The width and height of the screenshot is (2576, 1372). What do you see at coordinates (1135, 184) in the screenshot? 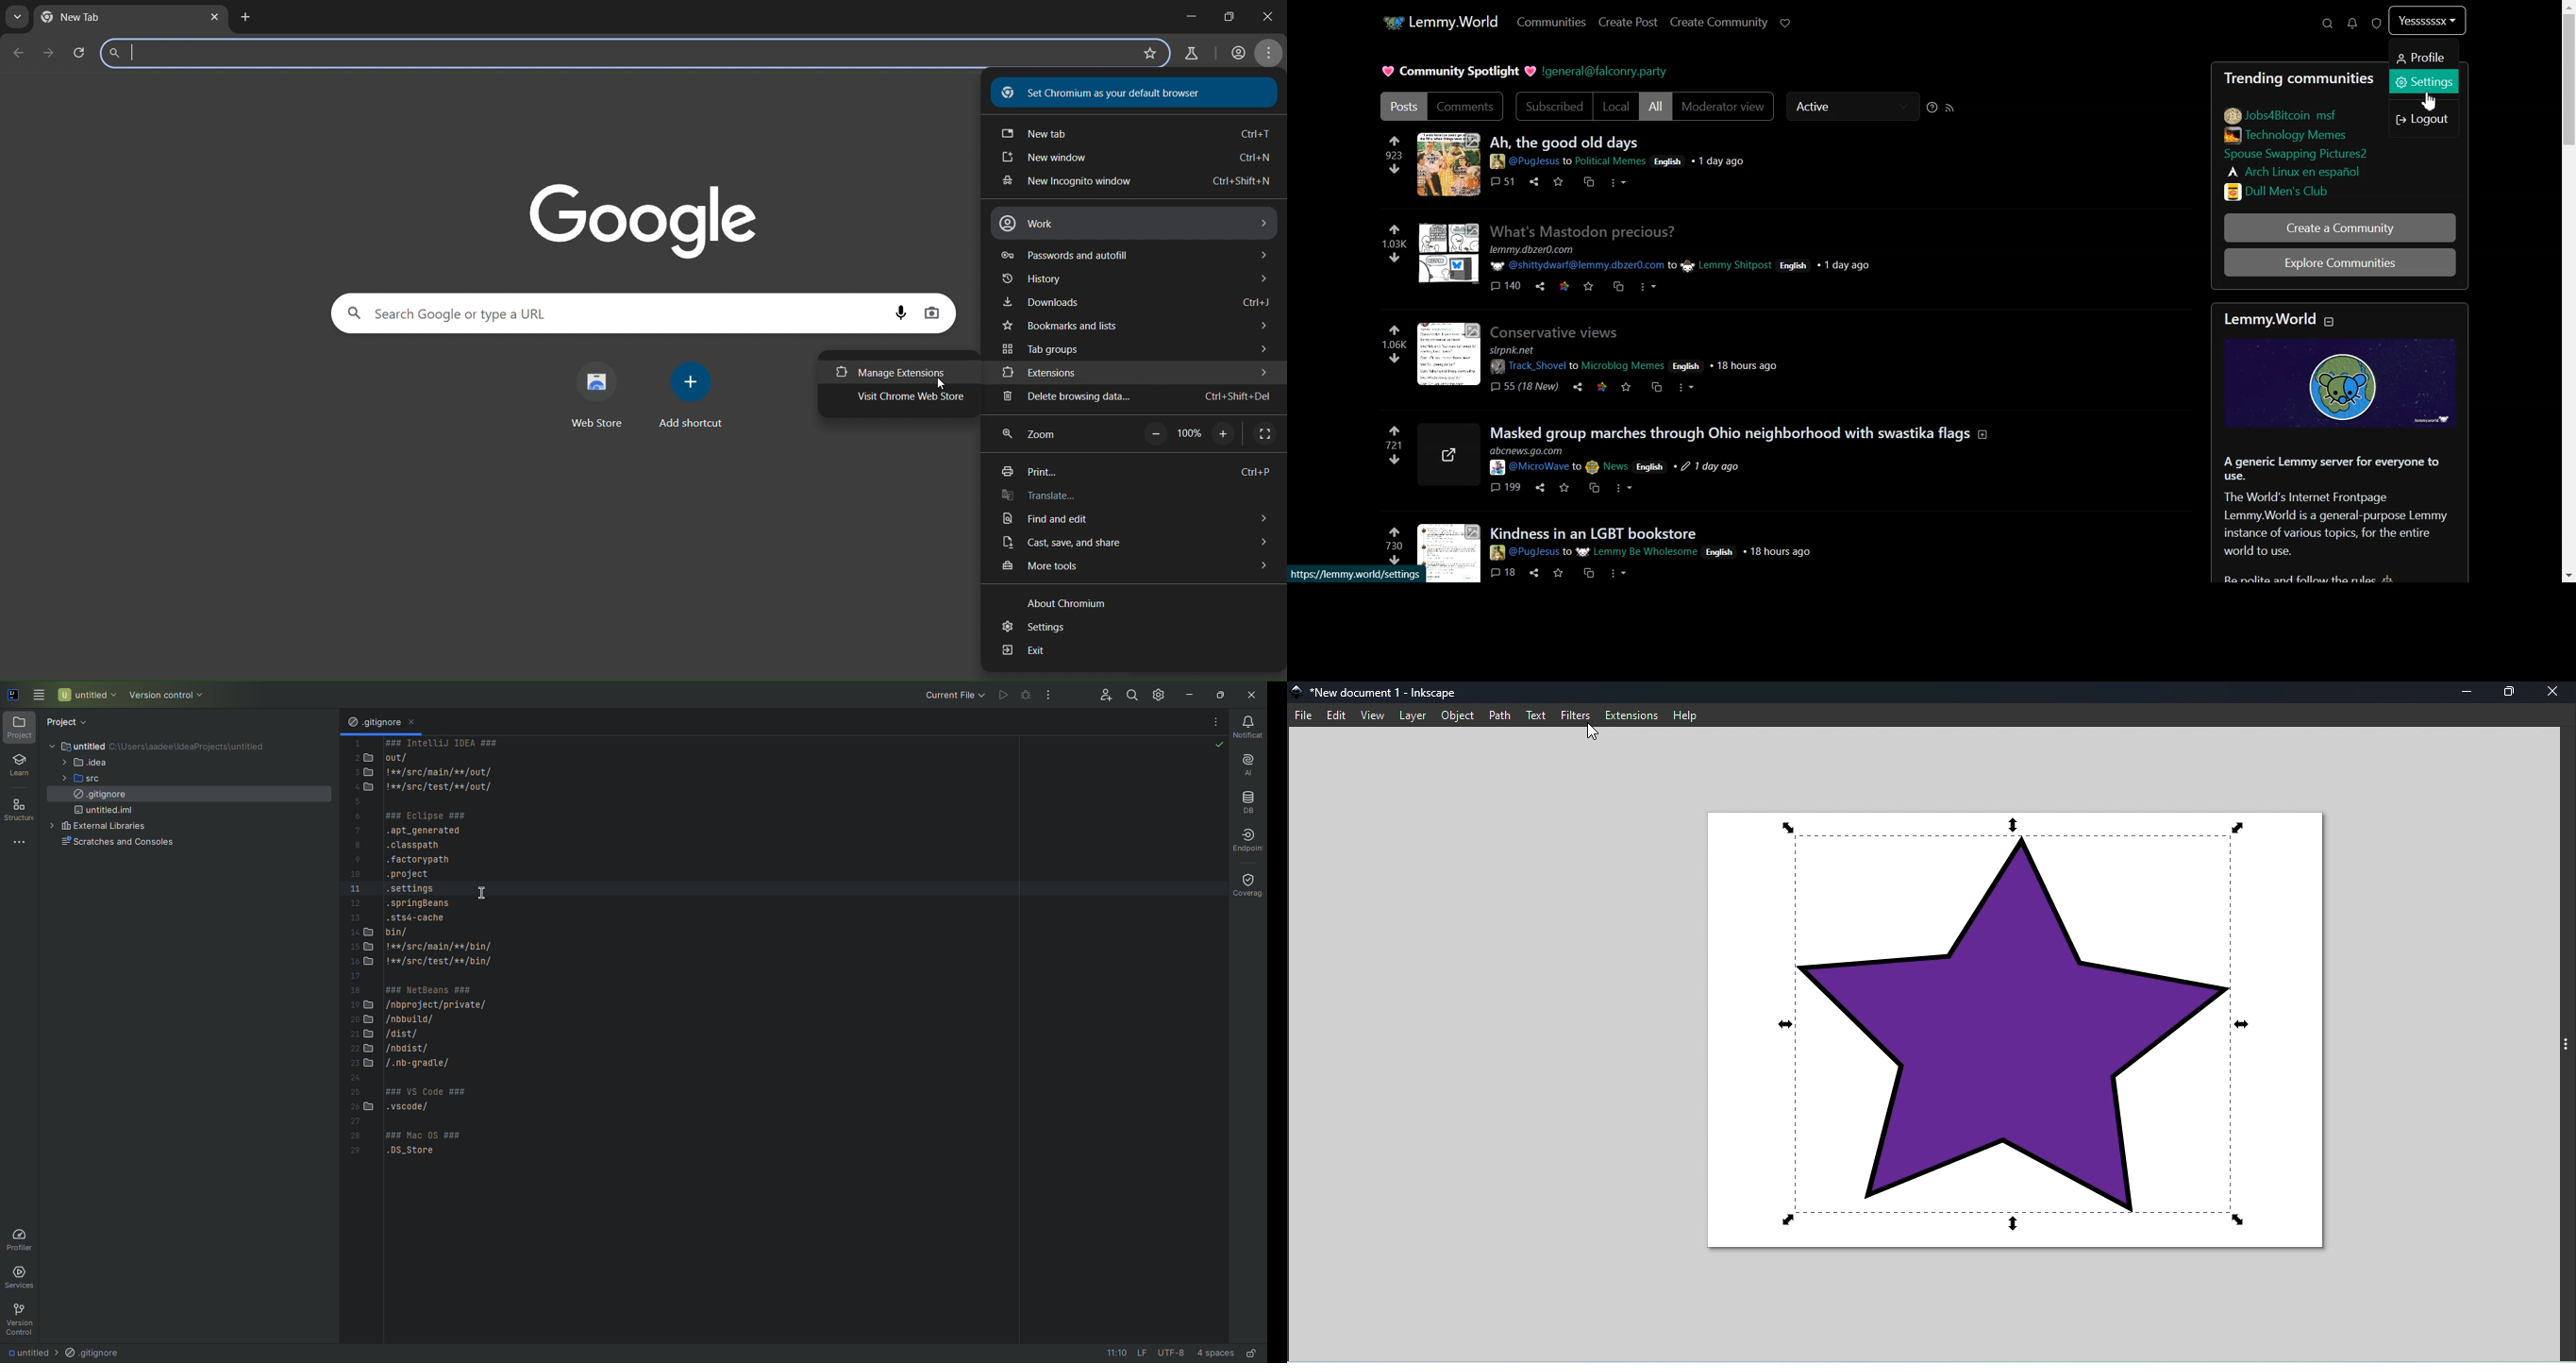
I see `new incognito window` at bounding box center [1135, 184].